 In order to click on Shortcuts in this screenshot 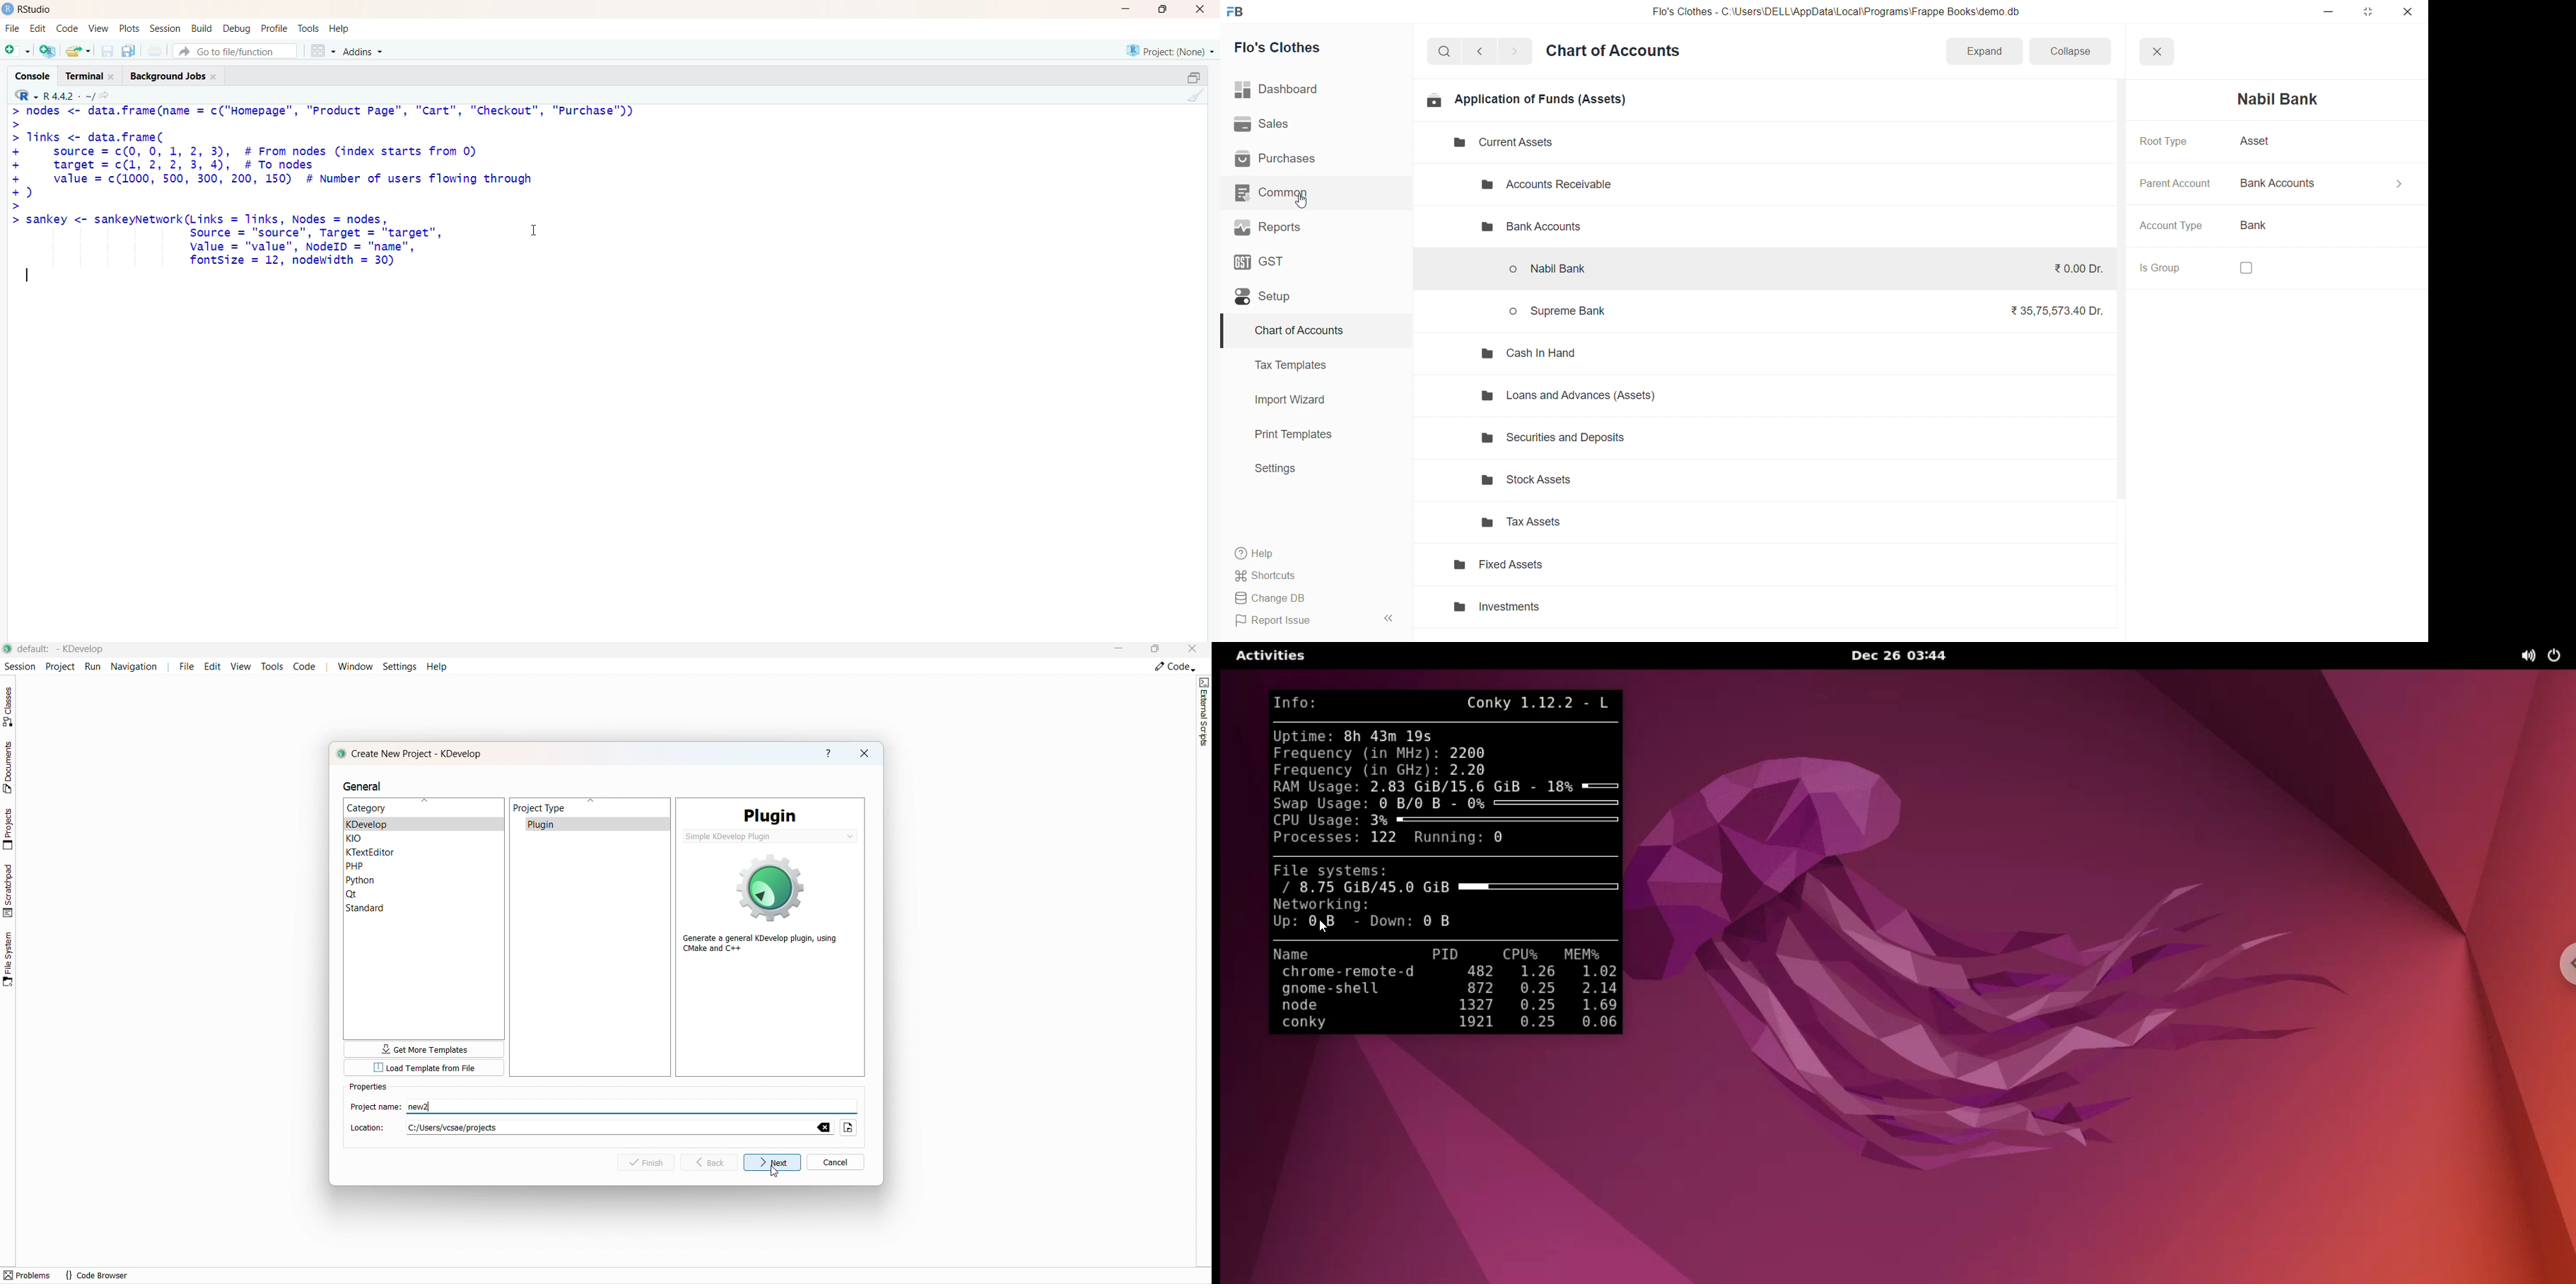, I will do `click(1312, 575)`.